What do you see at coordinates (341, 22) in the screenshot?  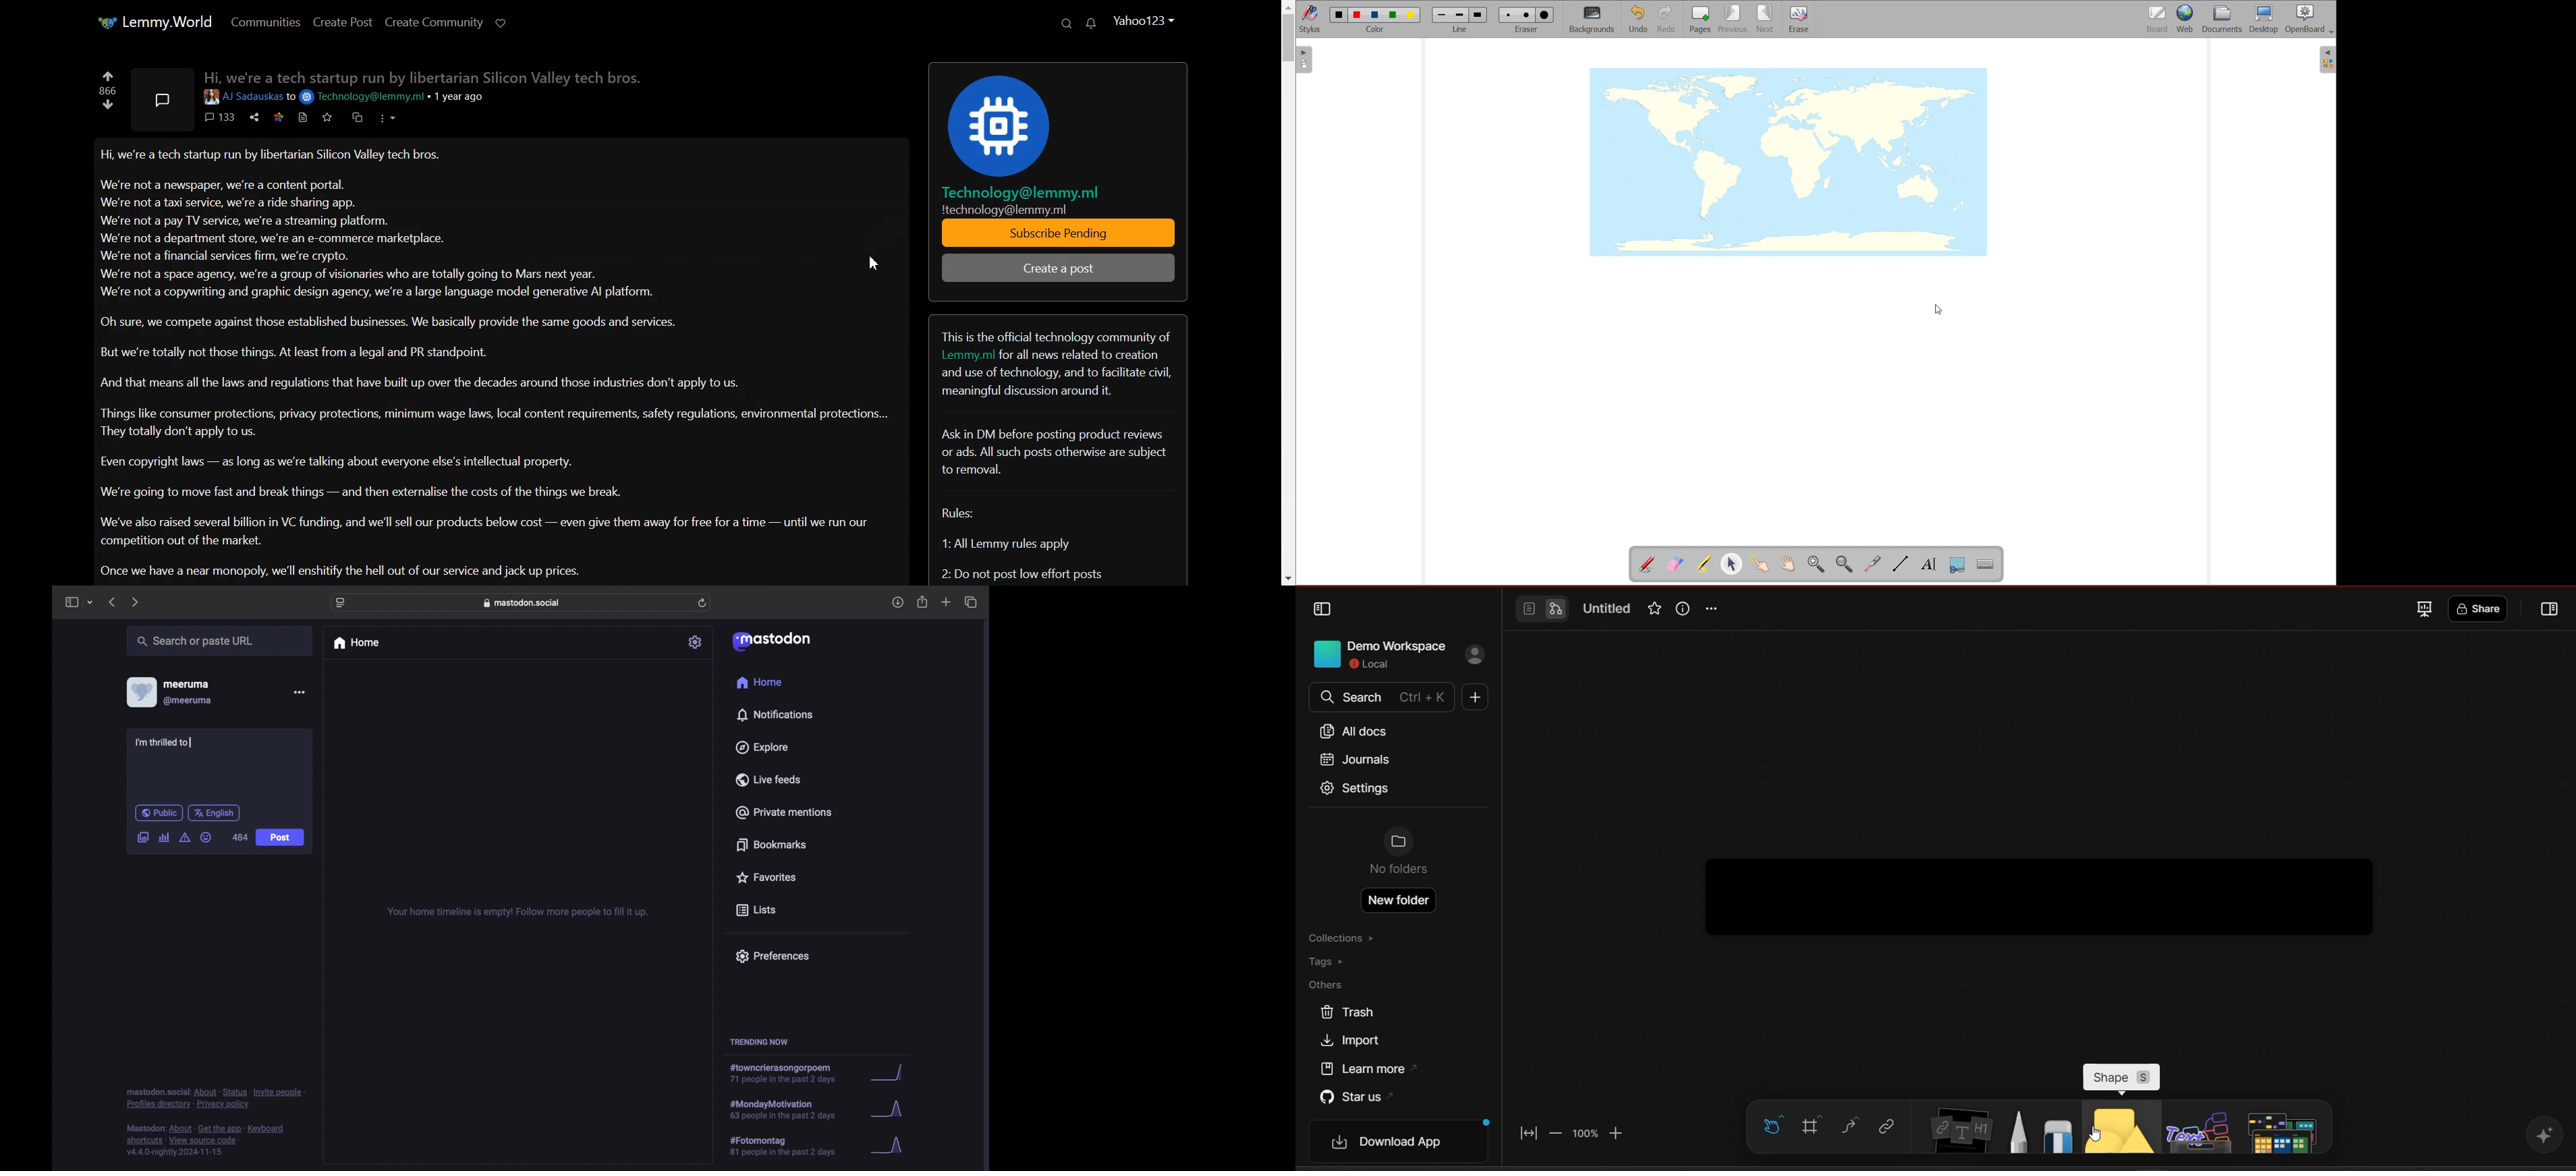 I see `Create Post` at bounding box center [341, 22].